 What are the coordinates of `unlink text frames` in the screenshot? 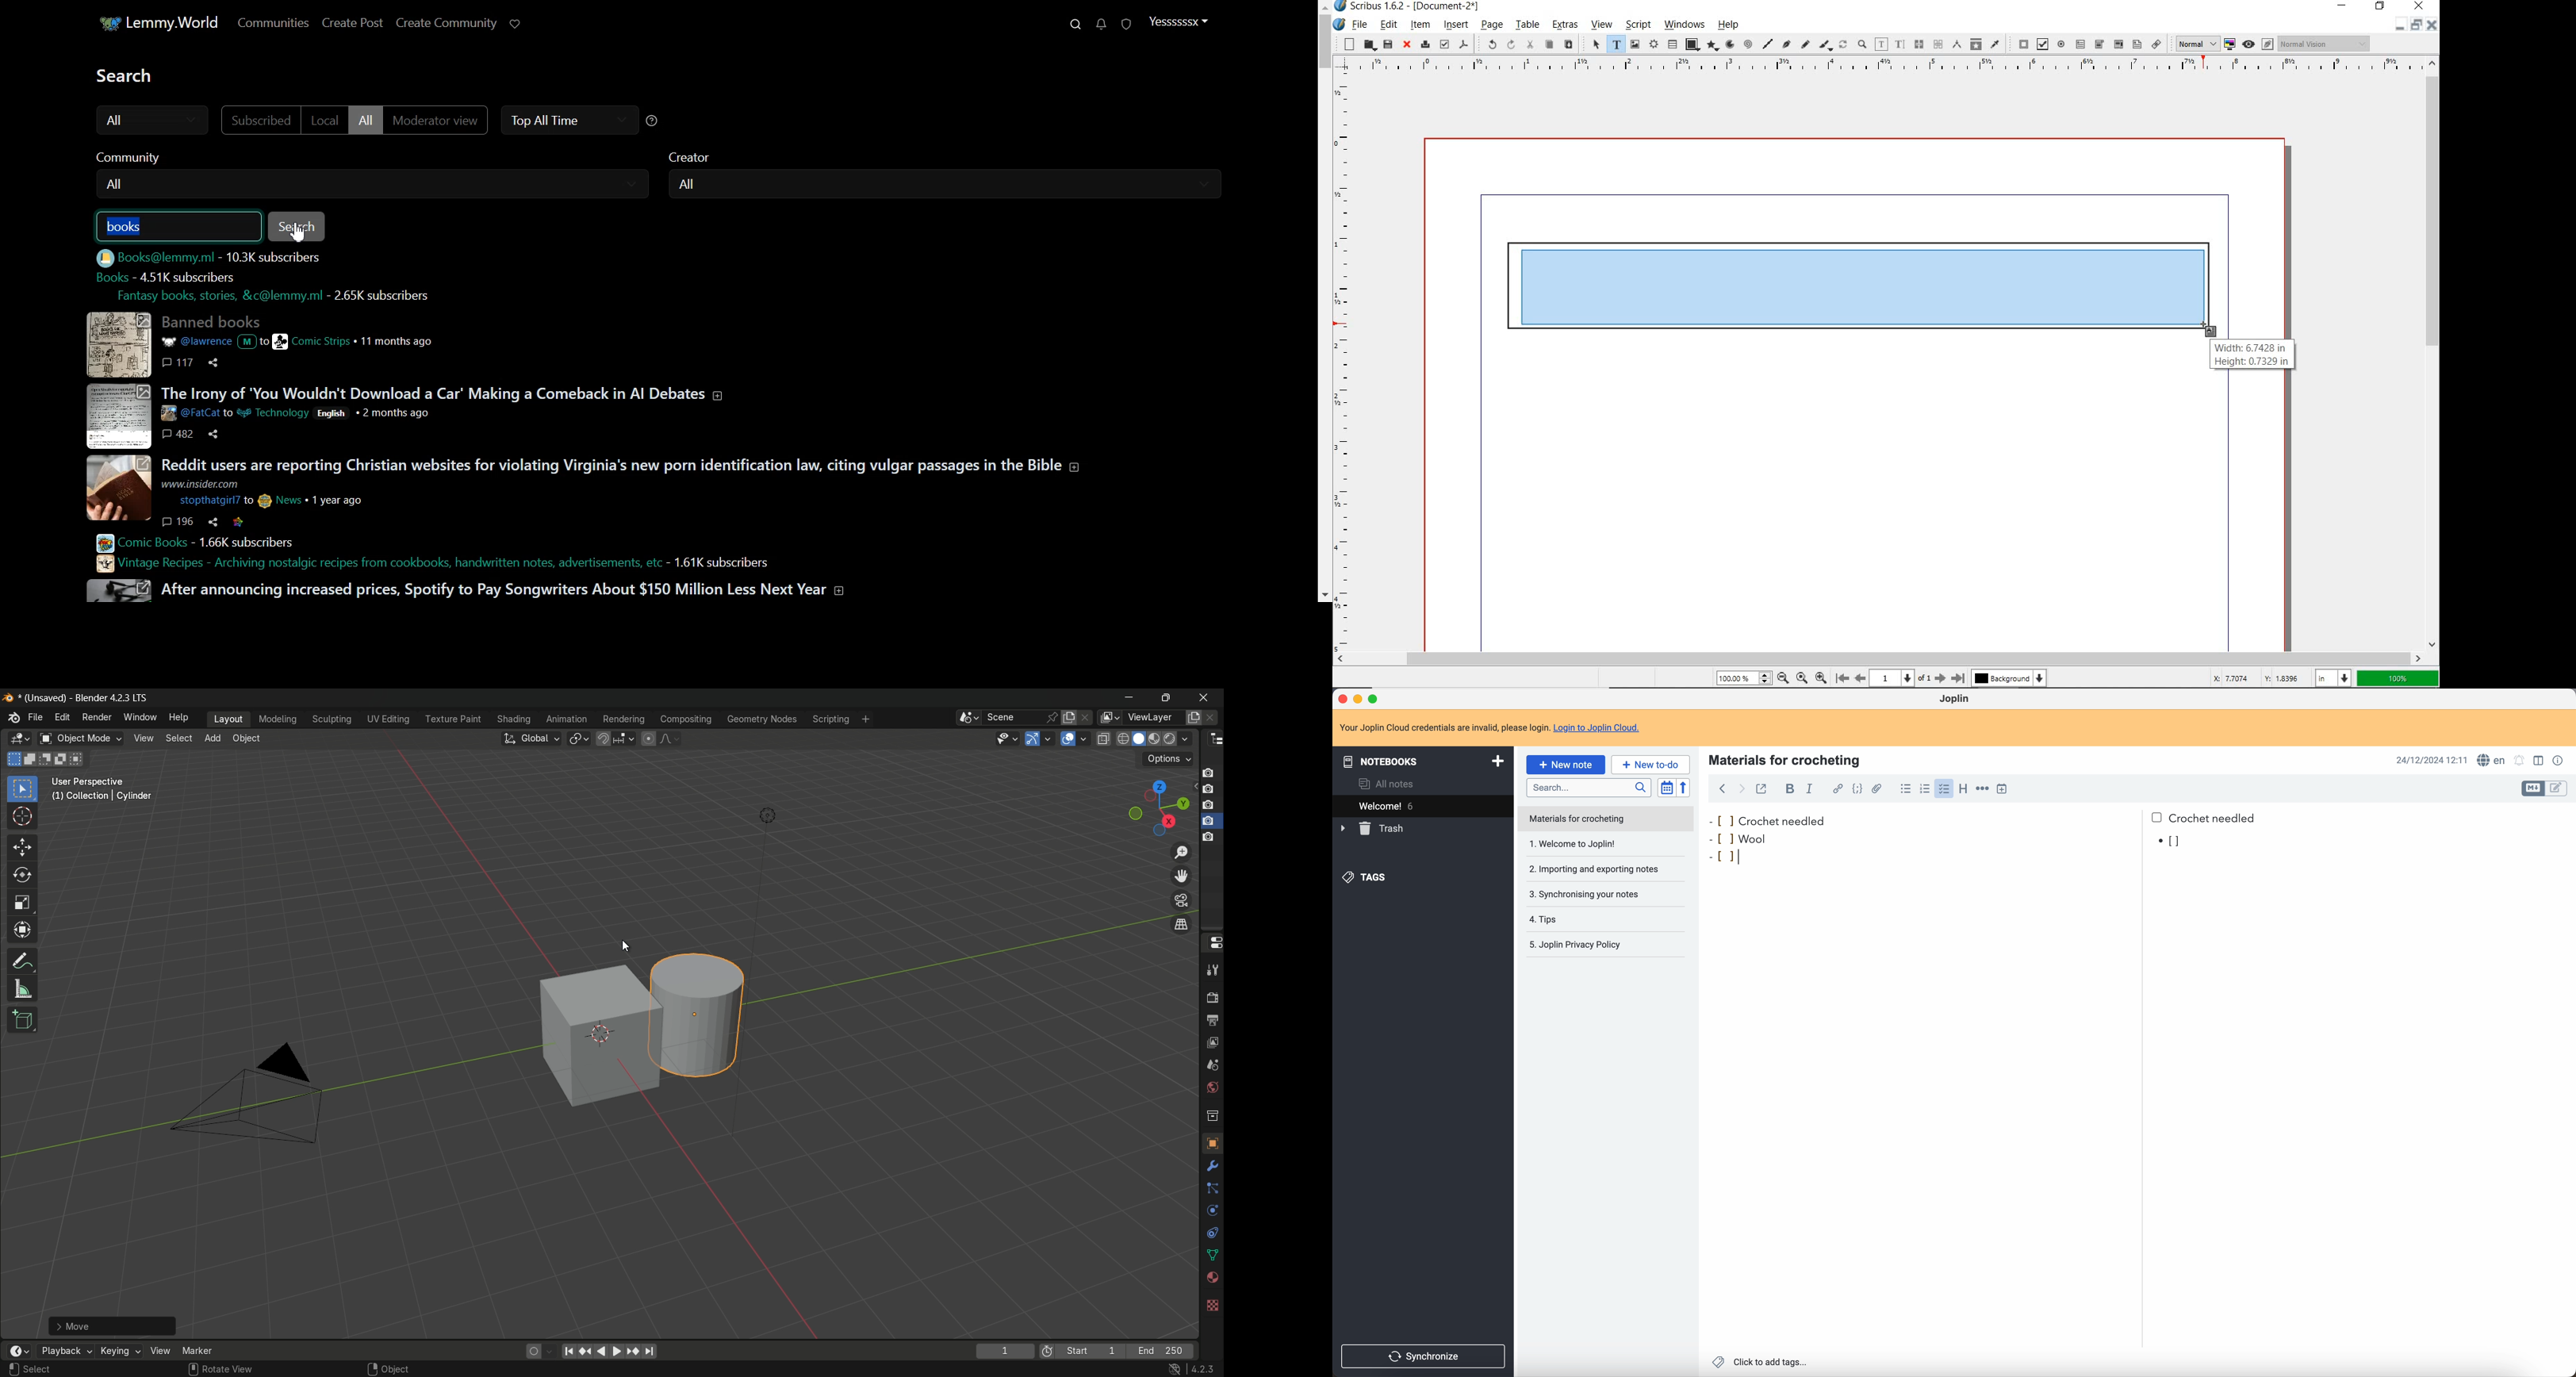 It's located at (1917, 45).